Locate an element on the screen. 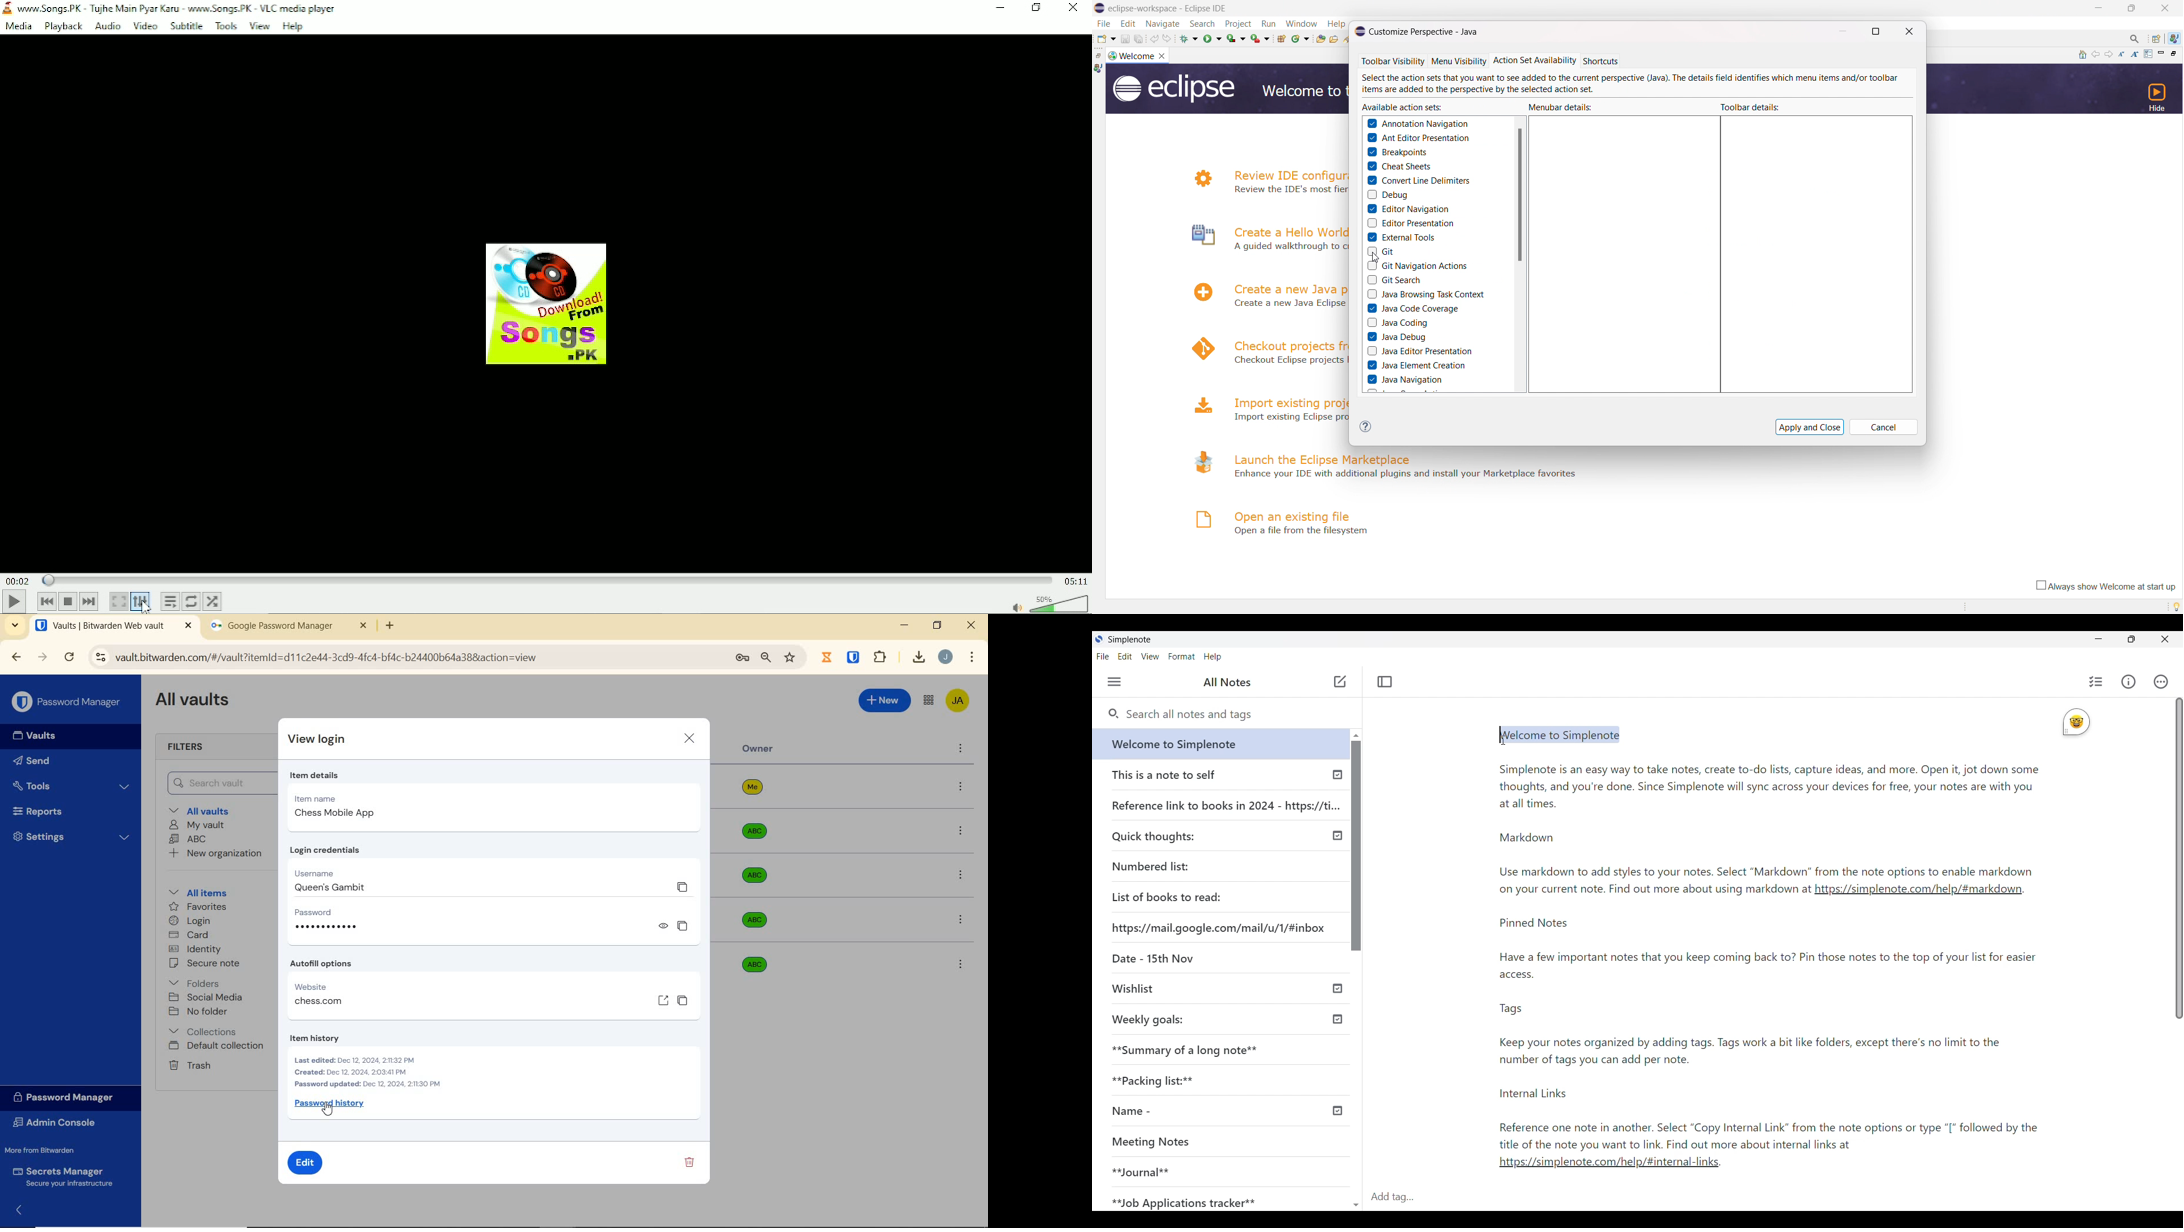  Item history is located at coordinates (369, 1058).